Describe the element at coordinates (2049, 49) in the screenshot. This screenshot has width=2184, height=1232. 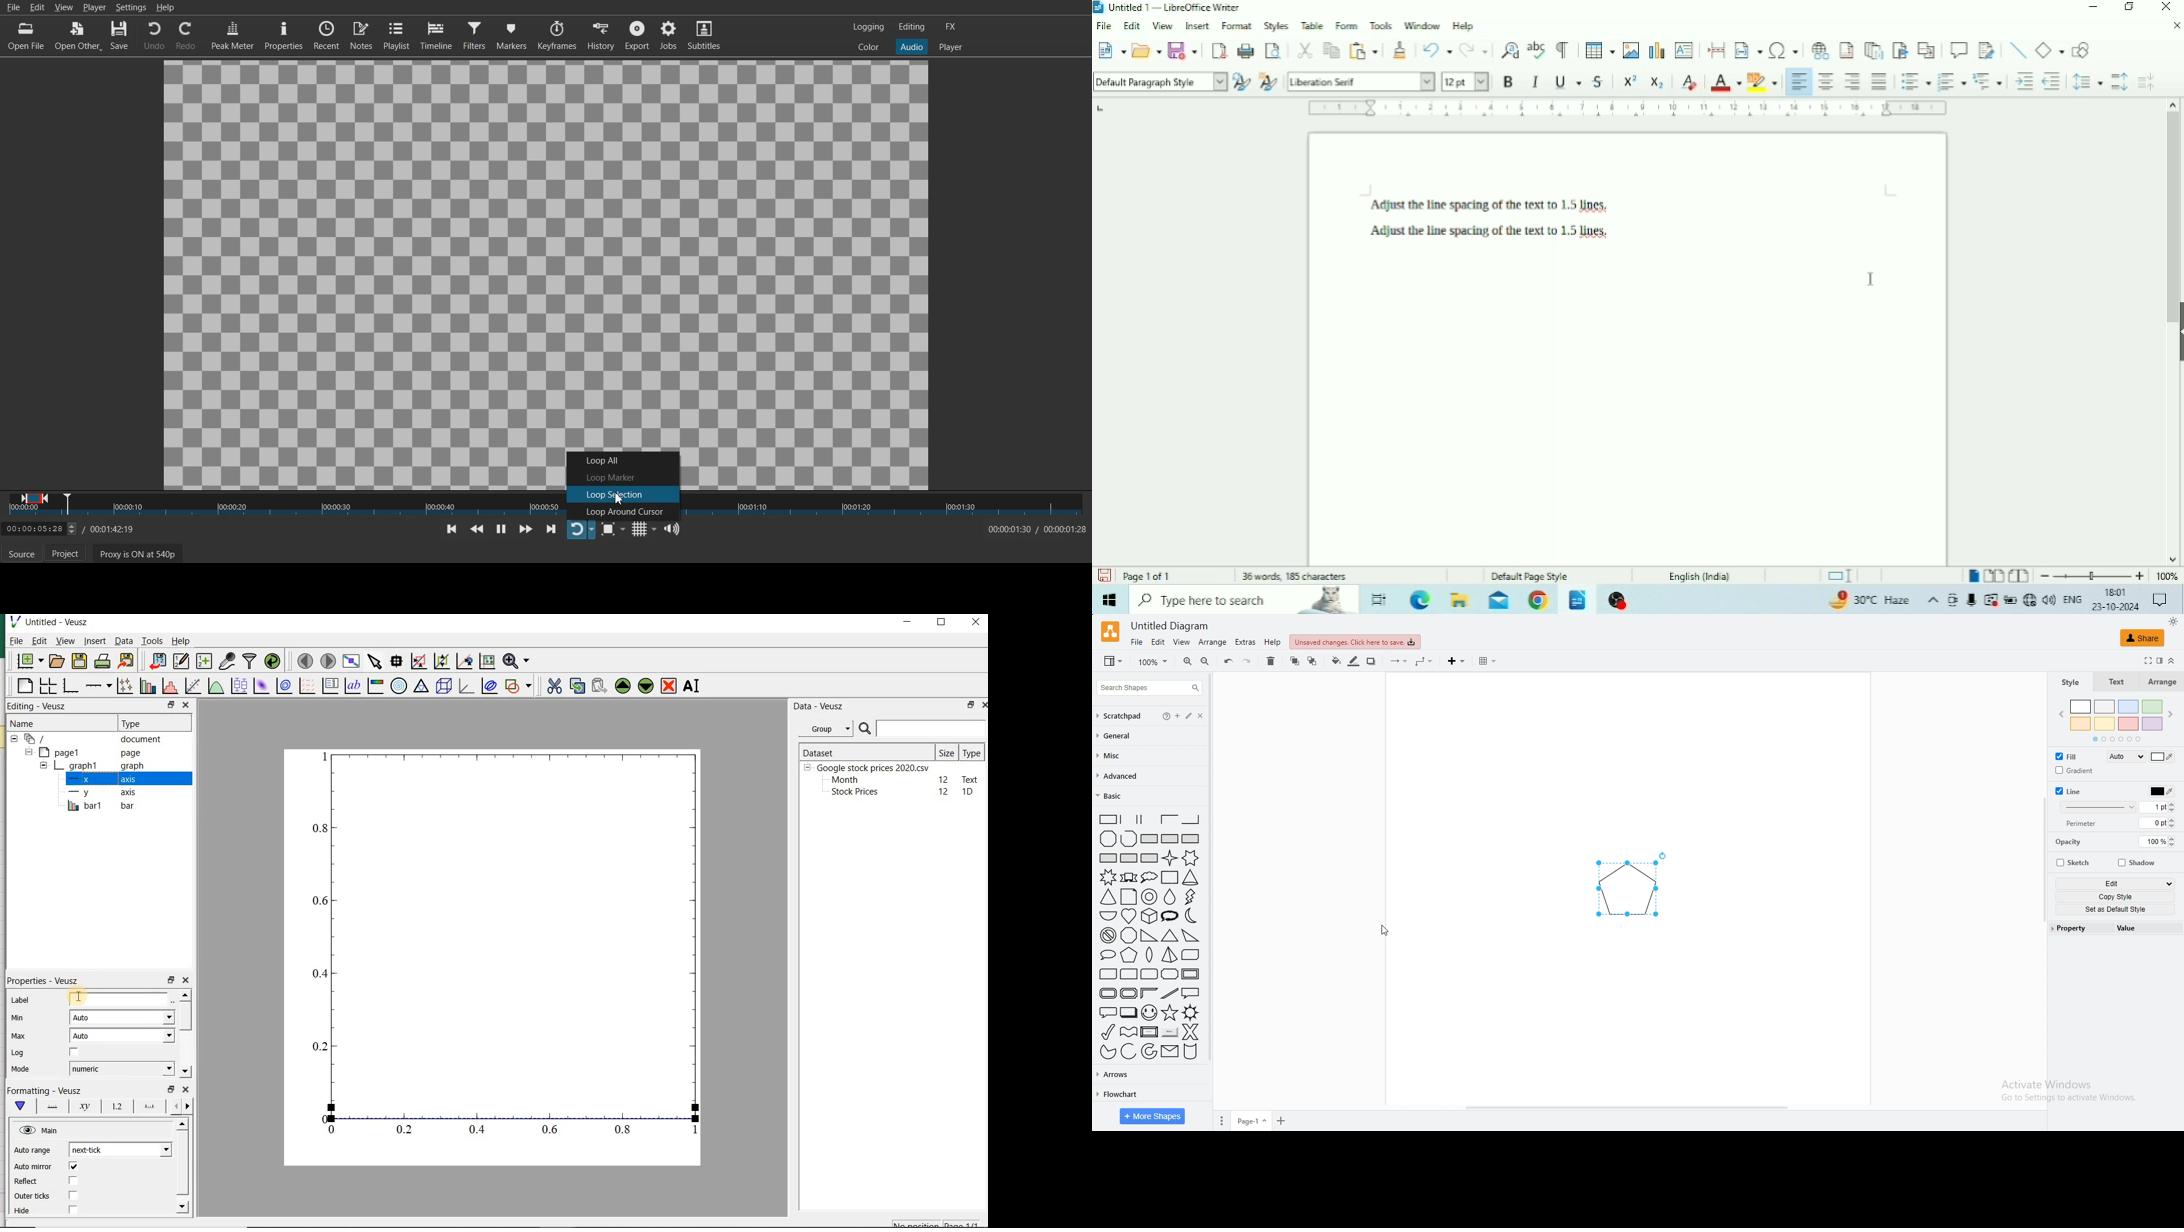
I see `Basic Shapes` at that location.